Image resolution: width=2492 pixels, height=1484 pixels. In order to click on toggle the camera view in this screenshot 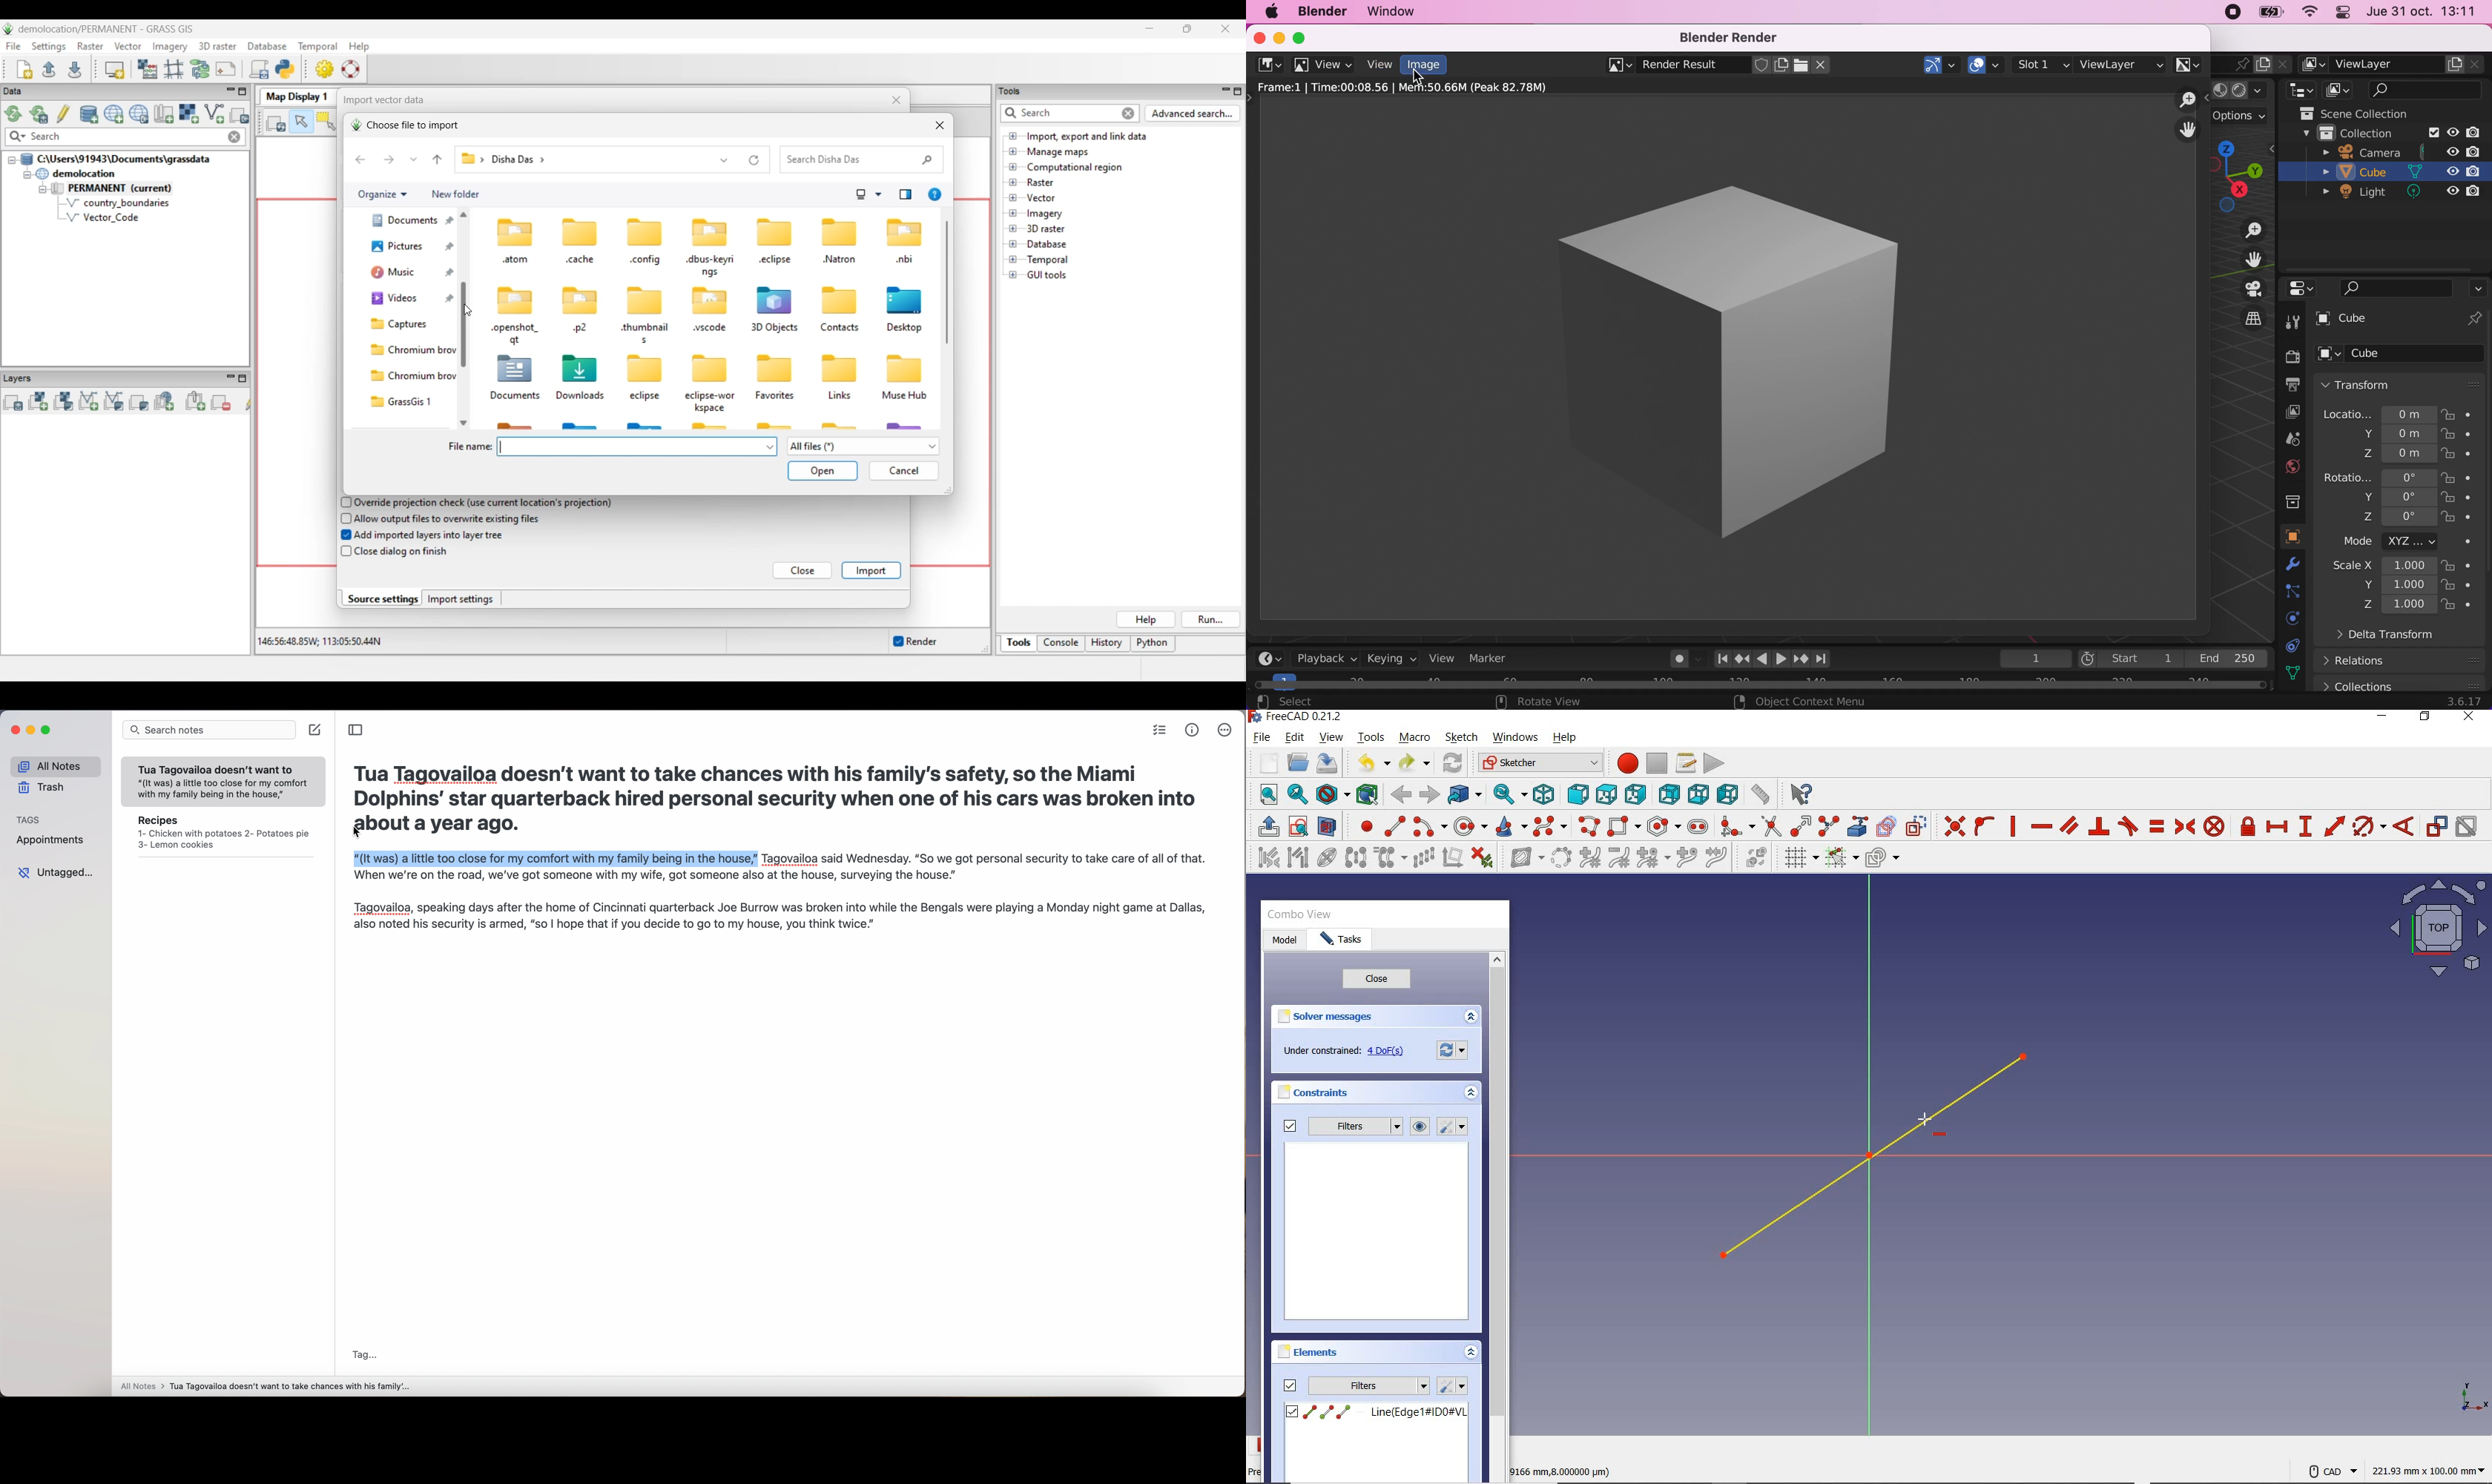, I will do `click(2245, 289)`.